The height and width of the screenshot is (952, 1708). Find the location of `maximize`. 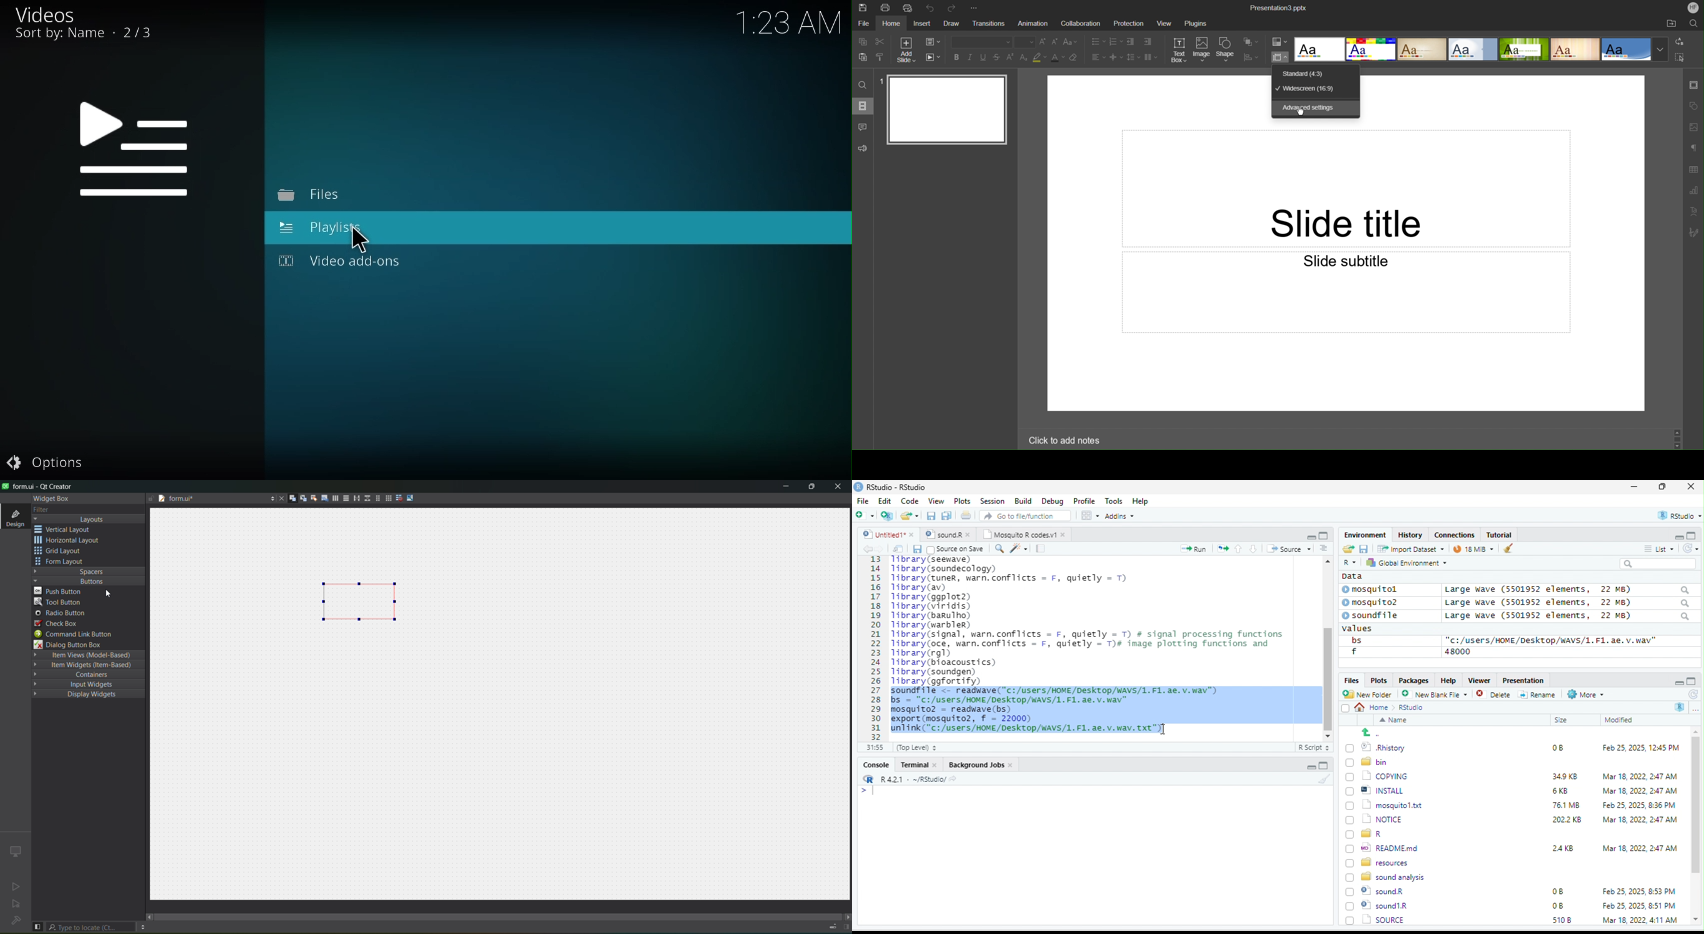

maximize is located at coordinates (1693, 535).